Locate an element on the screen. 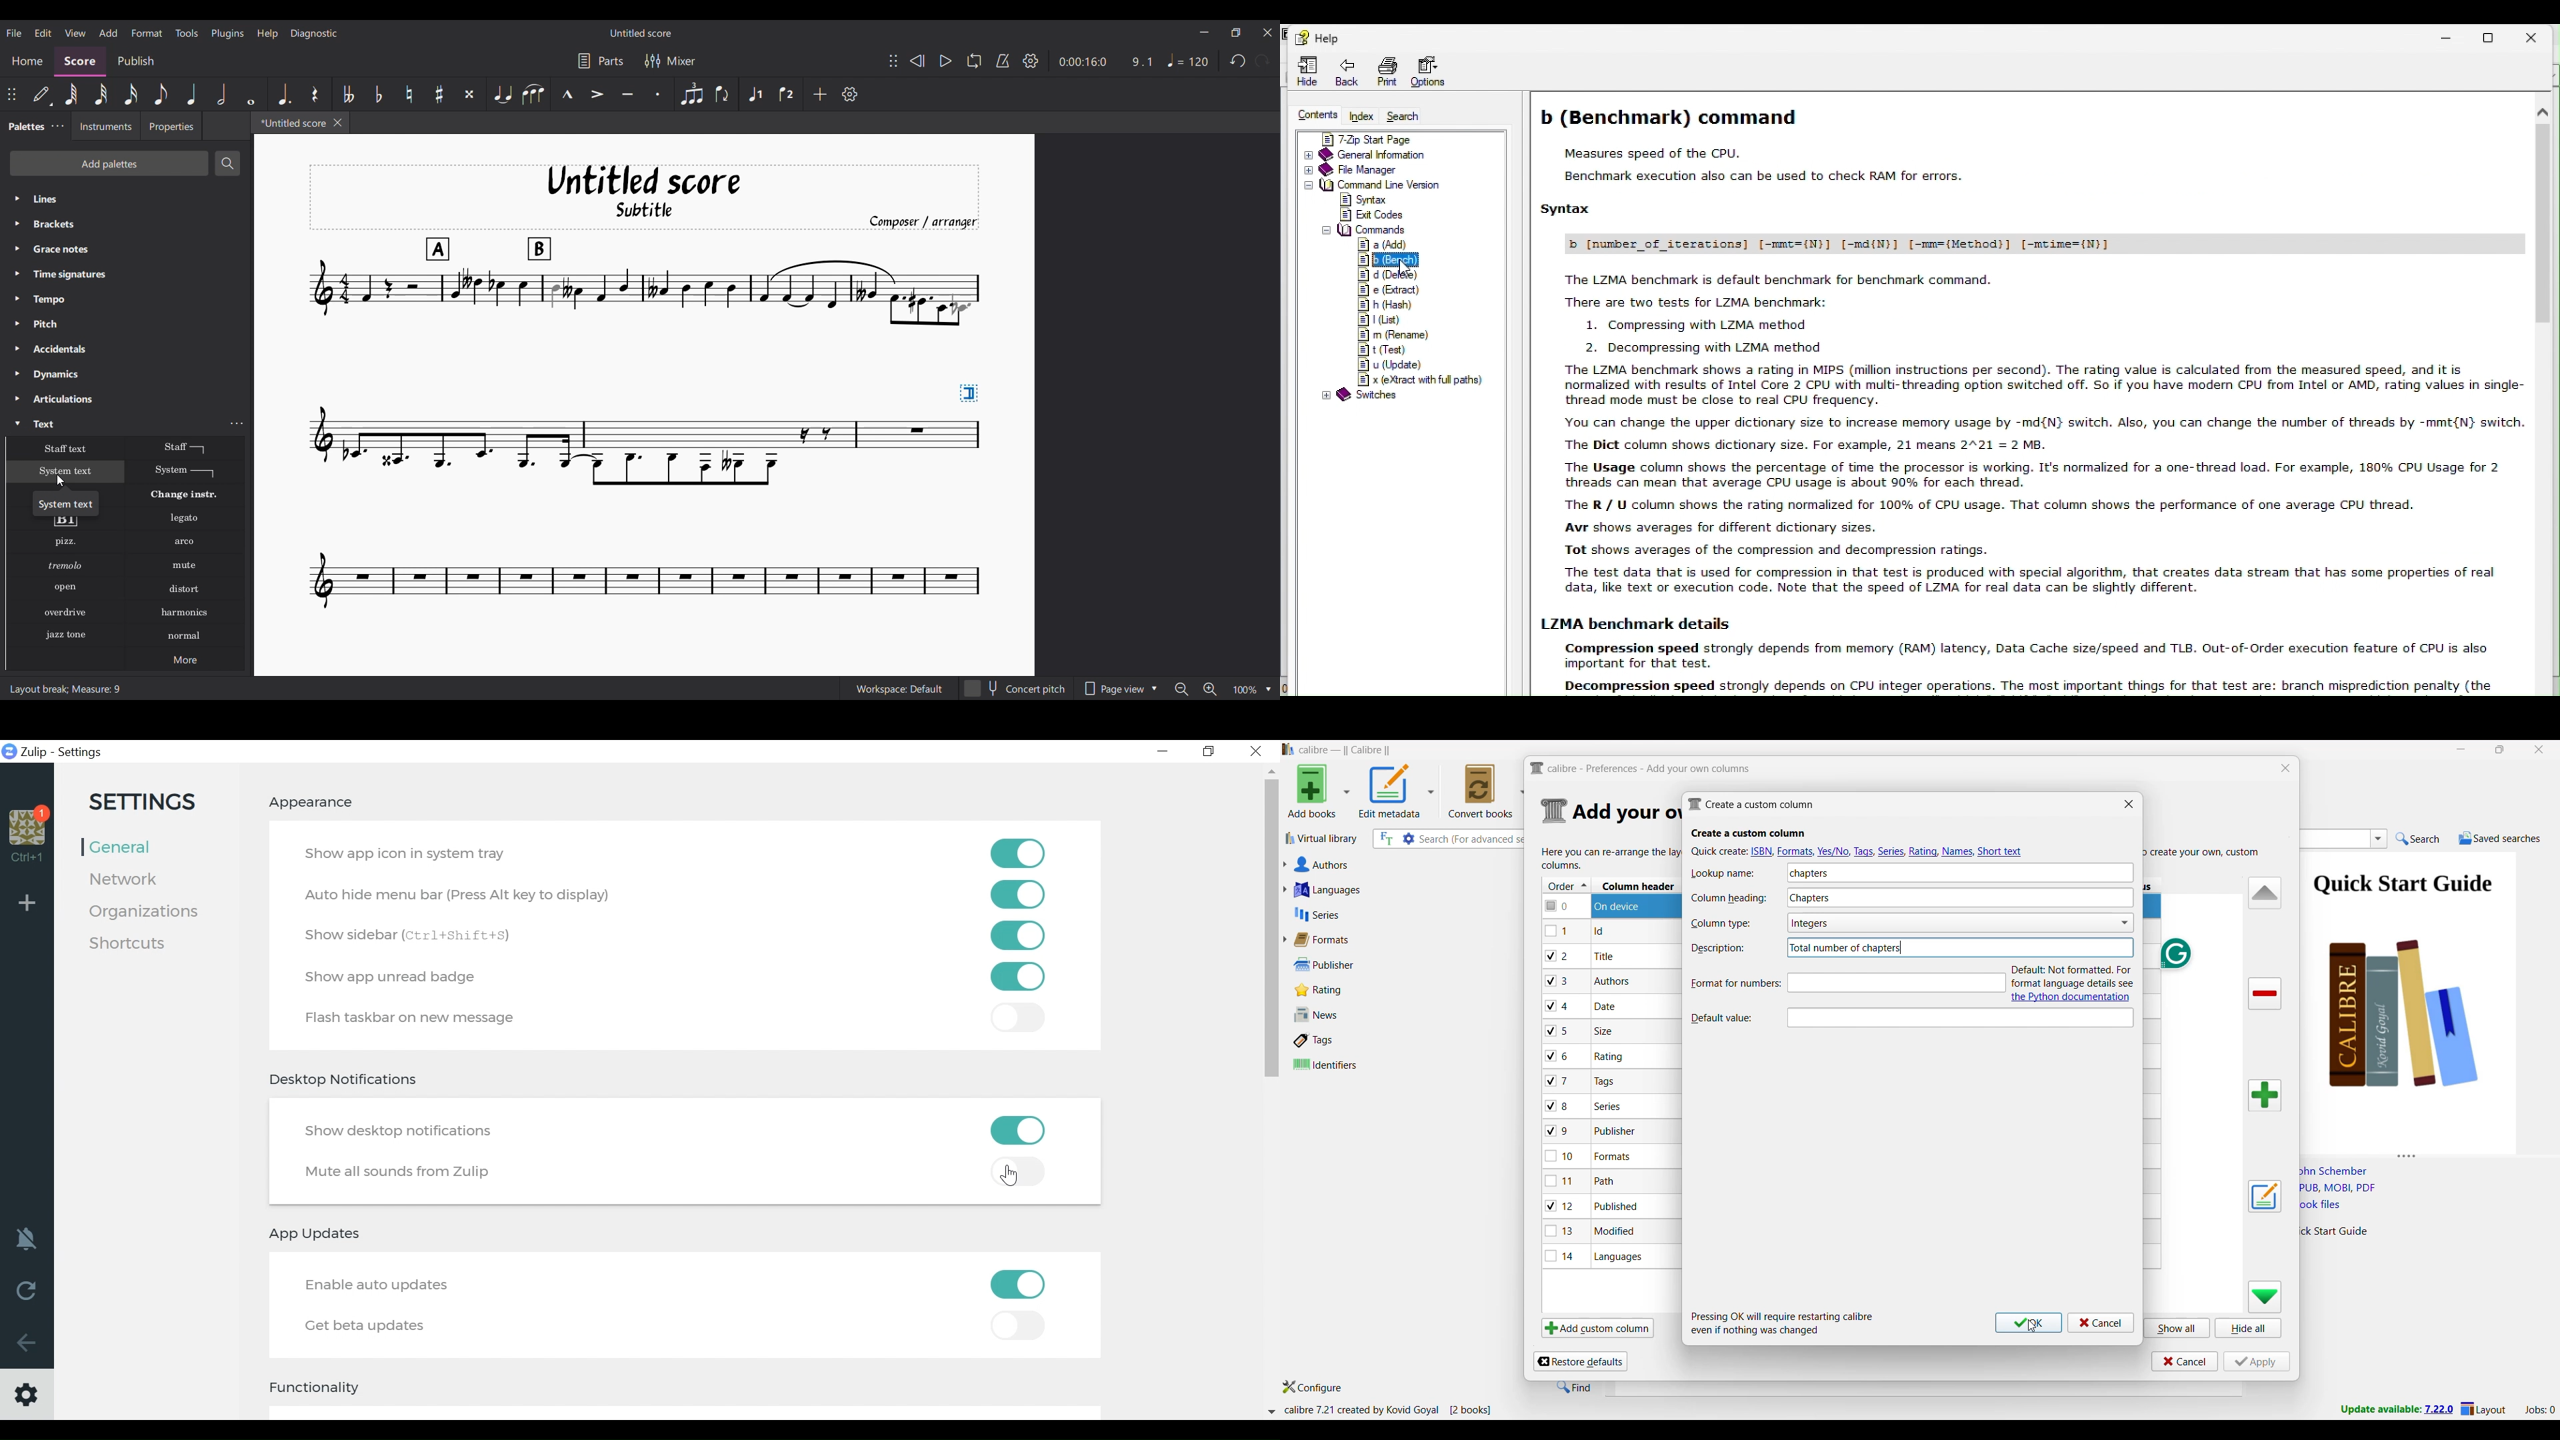 The height and width of the screenshot is (1456, 2576). Tags is located at coordinates (1342, 1040).